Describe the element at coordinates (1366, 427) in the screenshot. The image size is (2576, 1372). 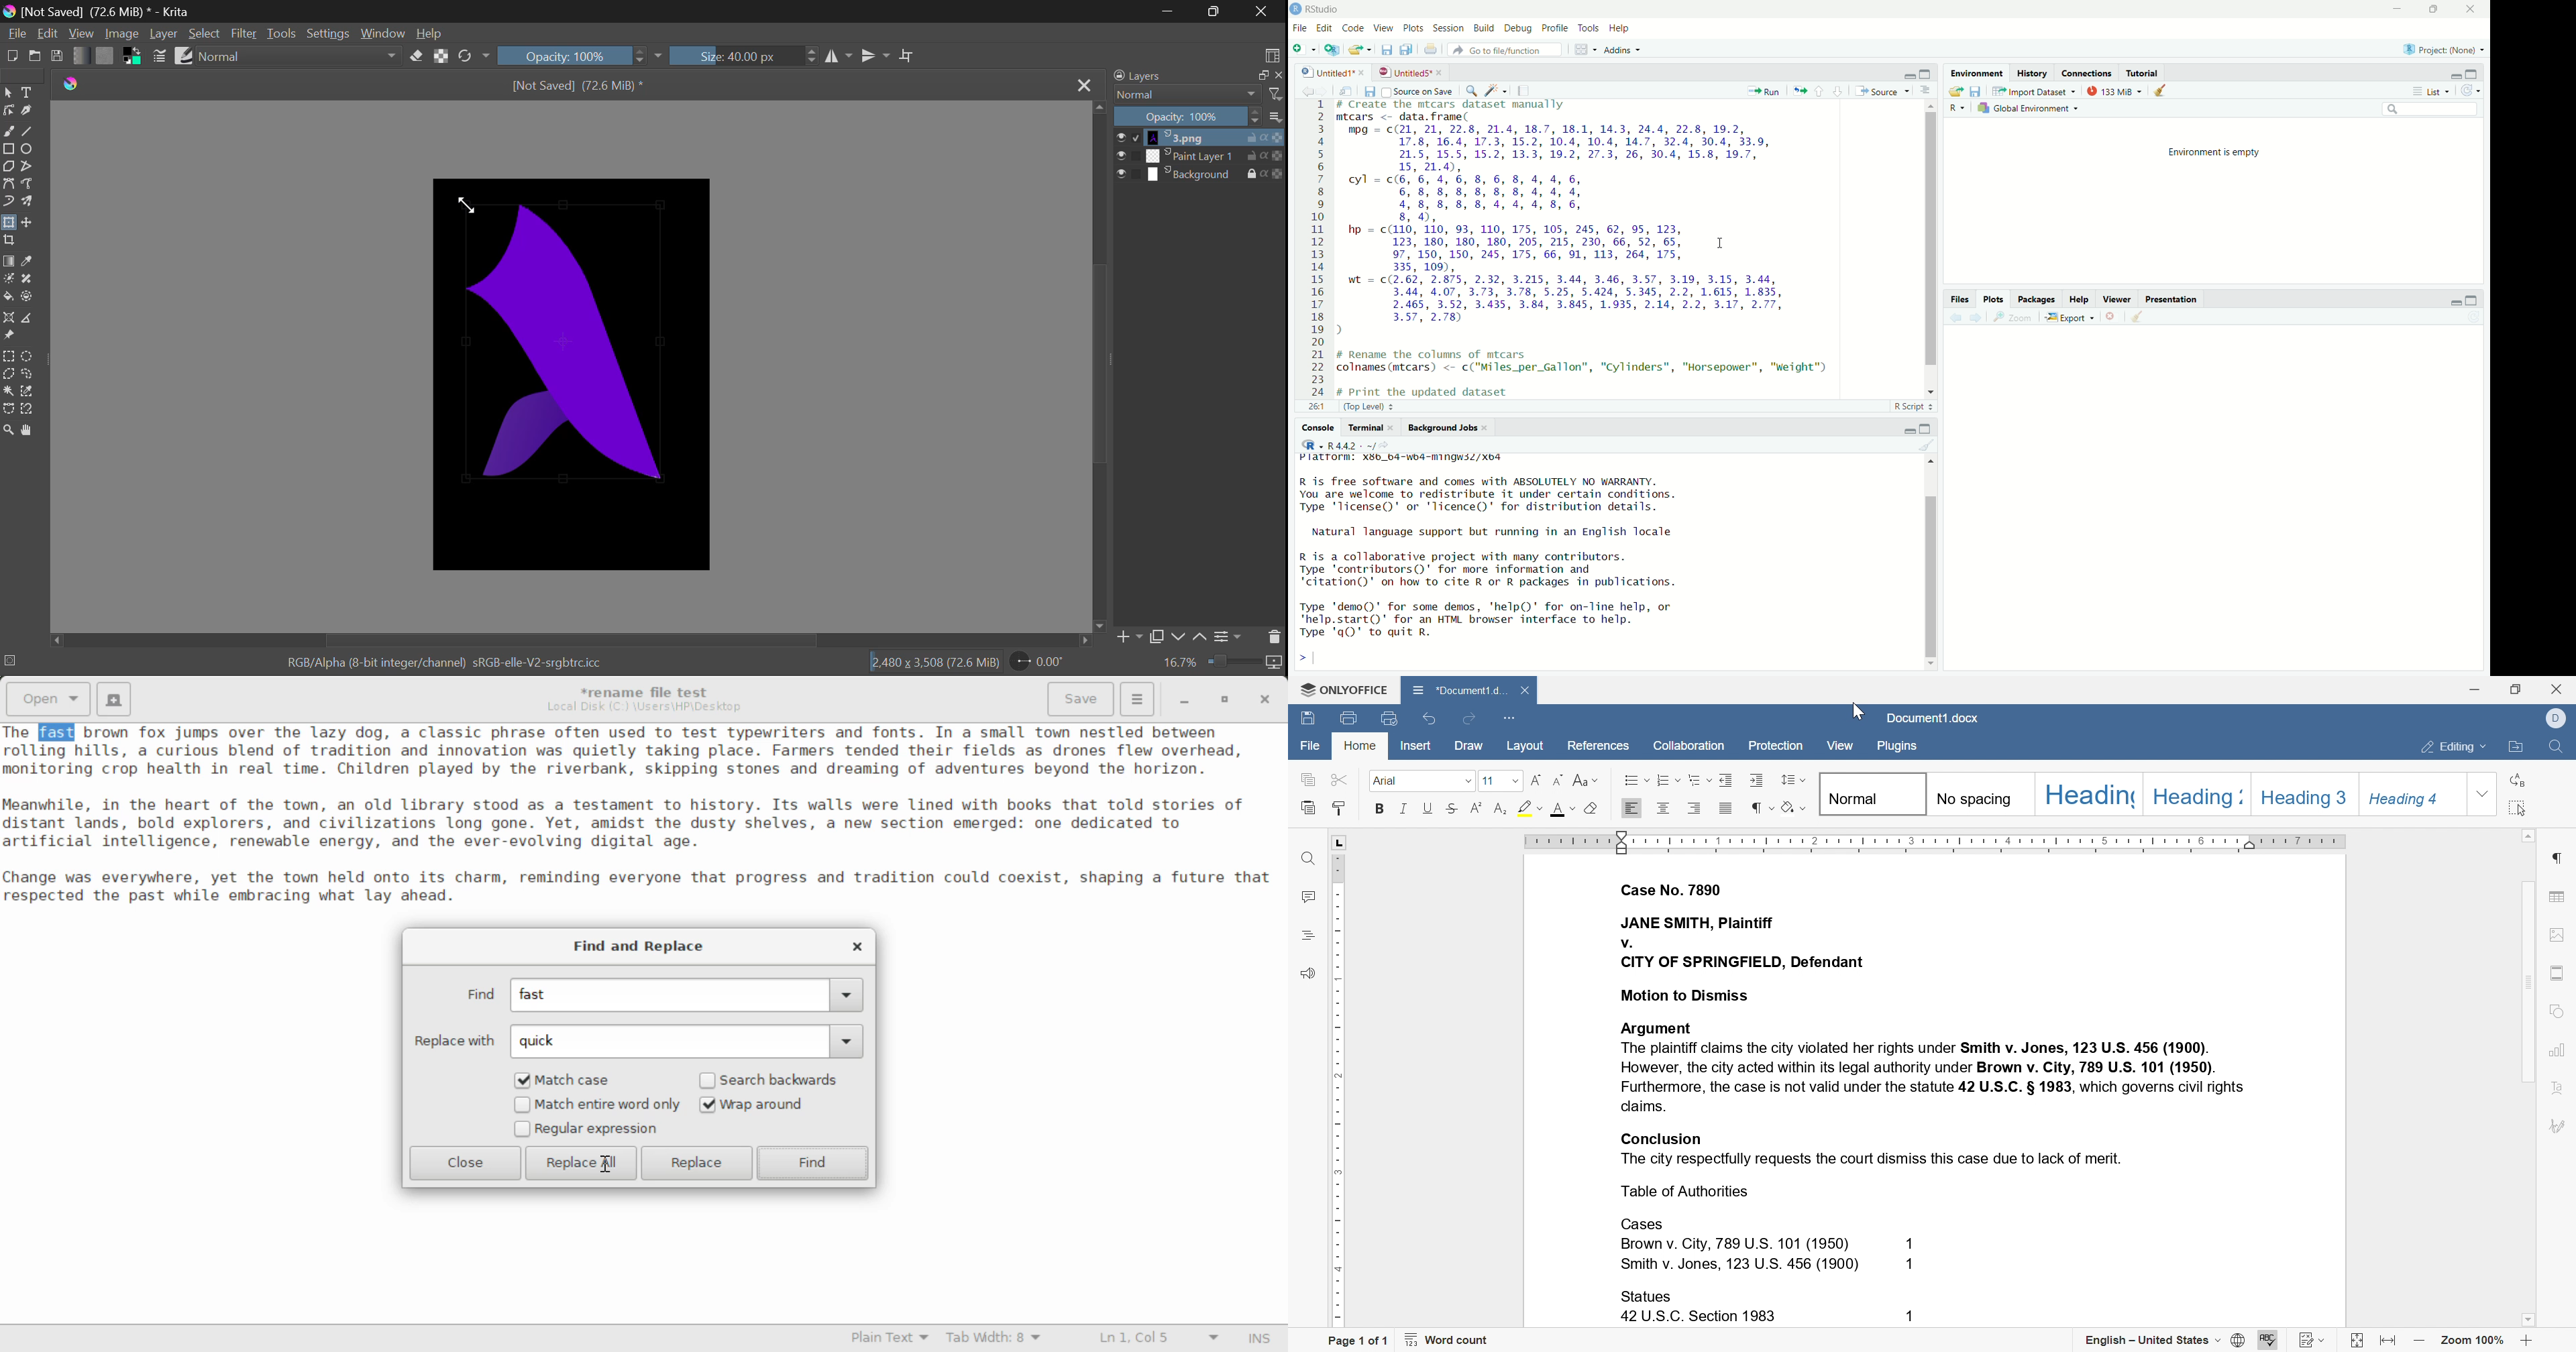
I see `Terminal` at that location.